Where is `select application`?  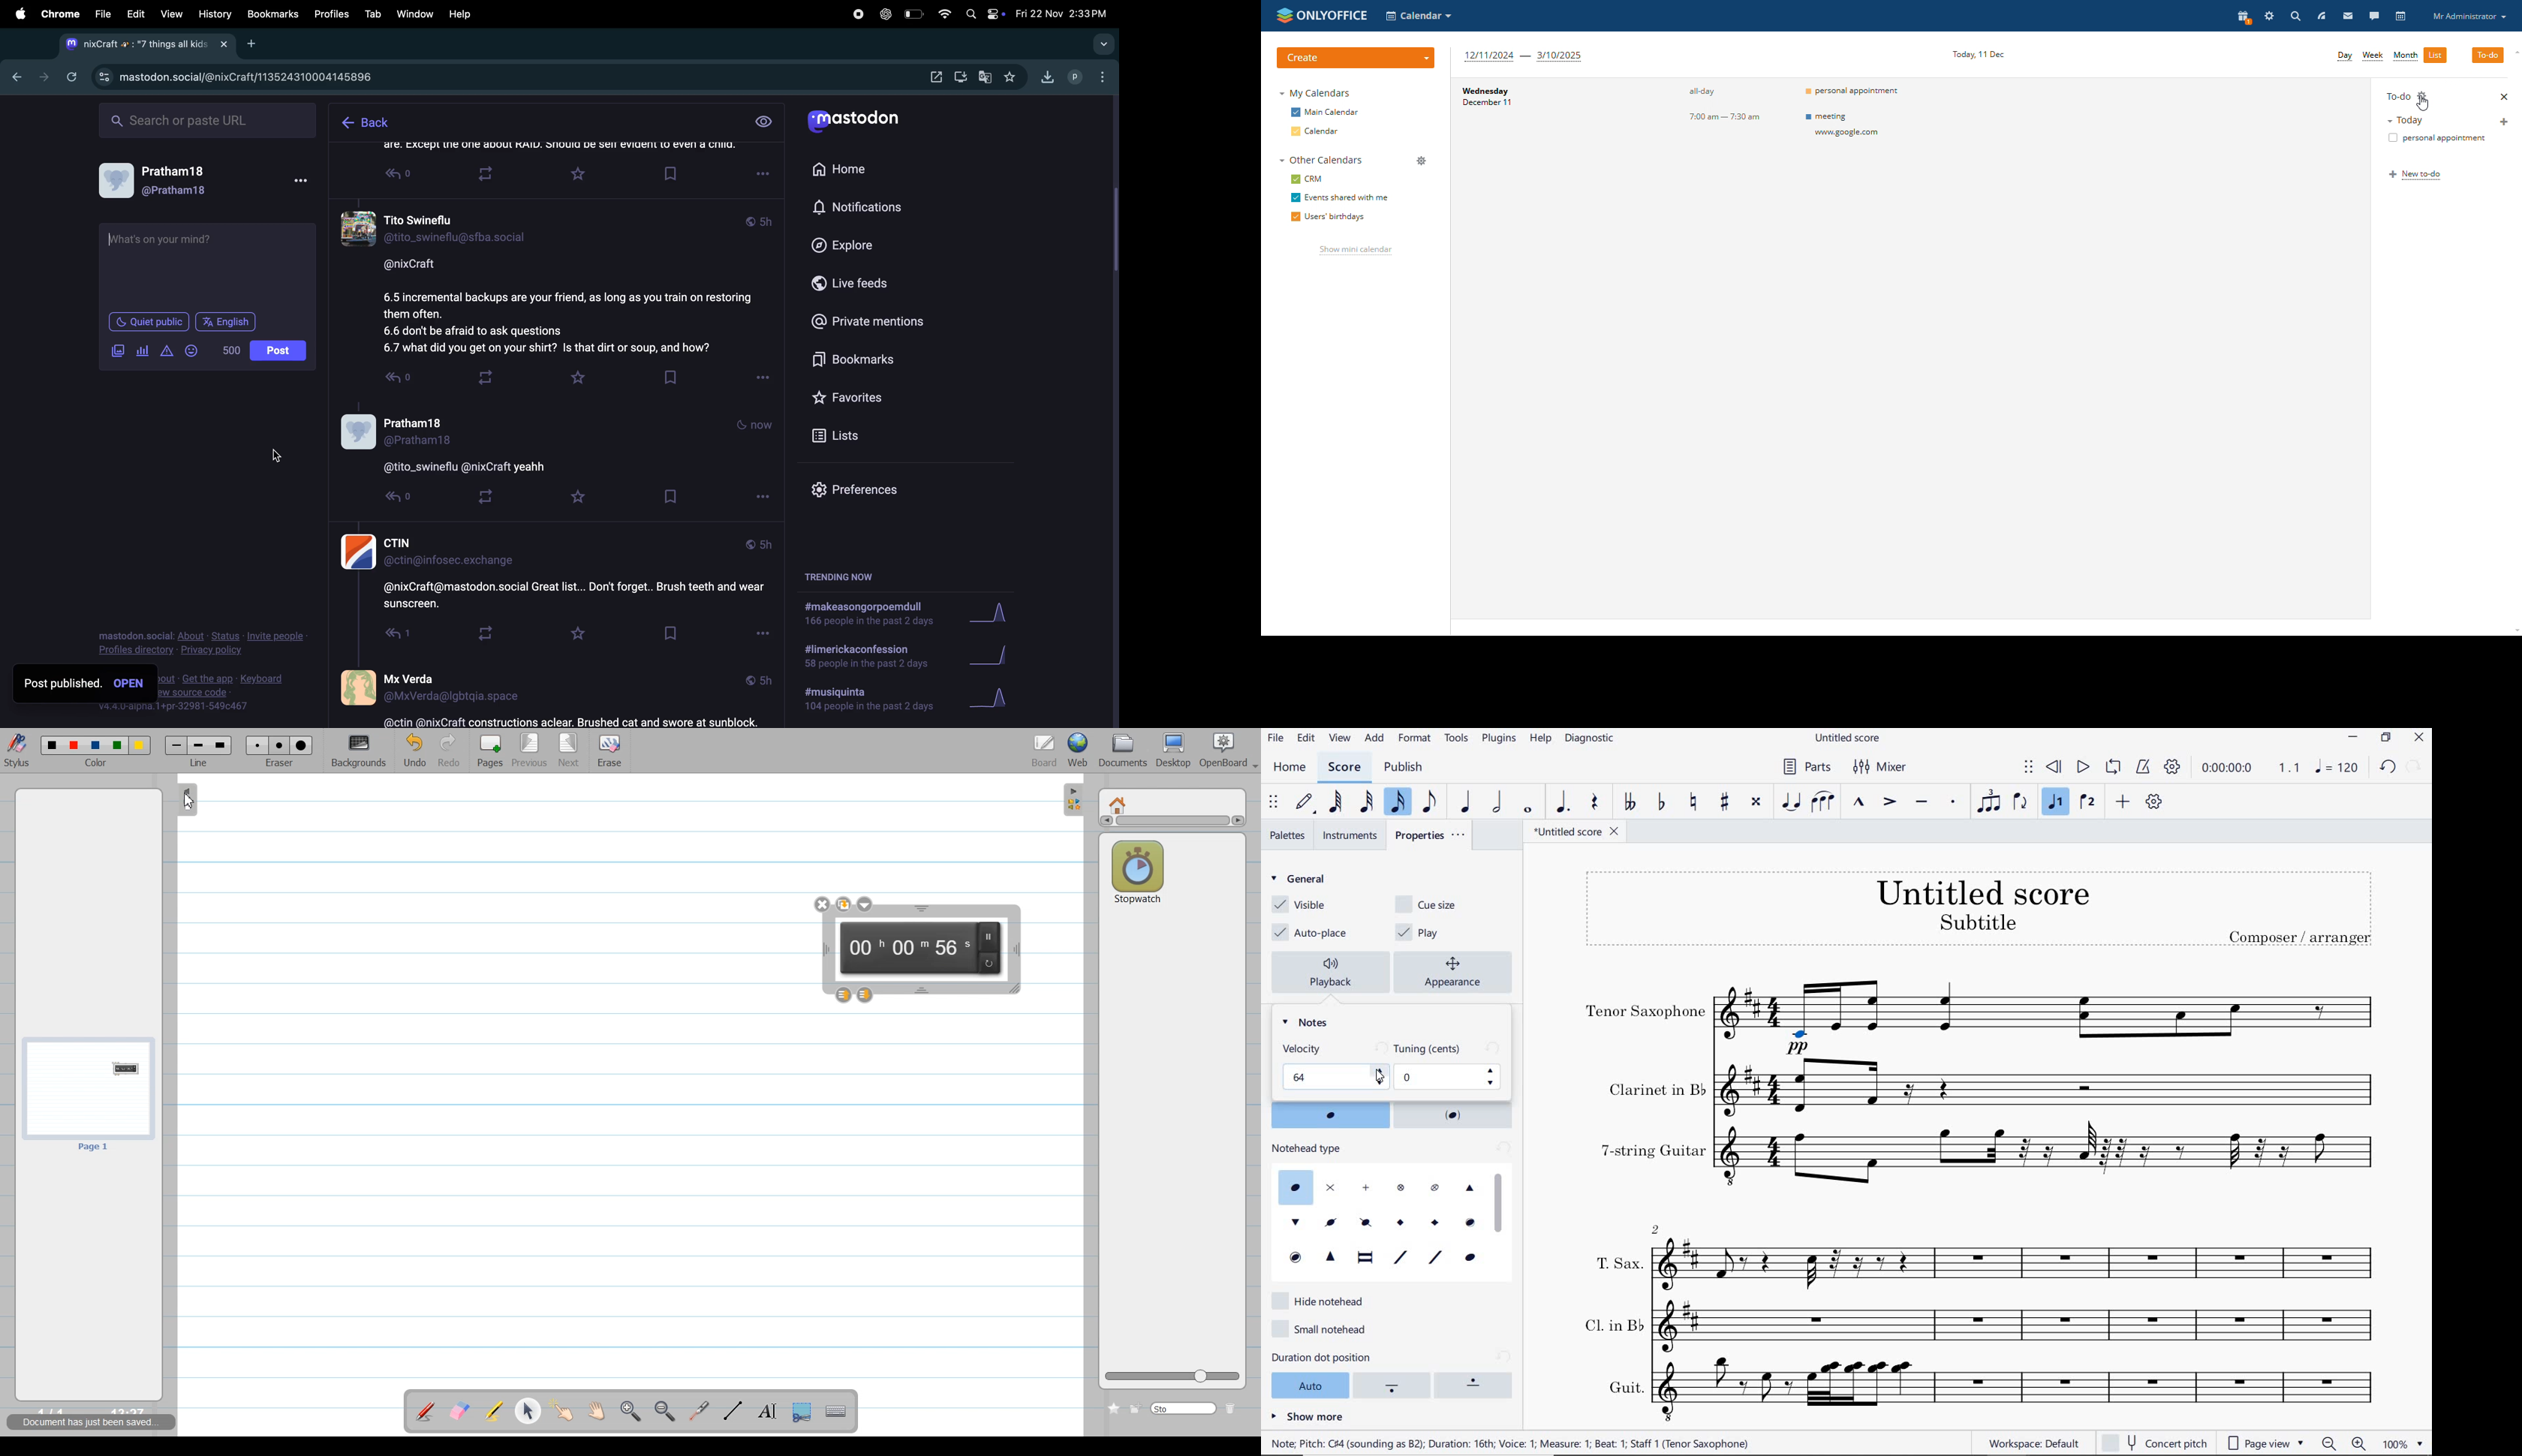 select application is located at coordinates (1419, 16).